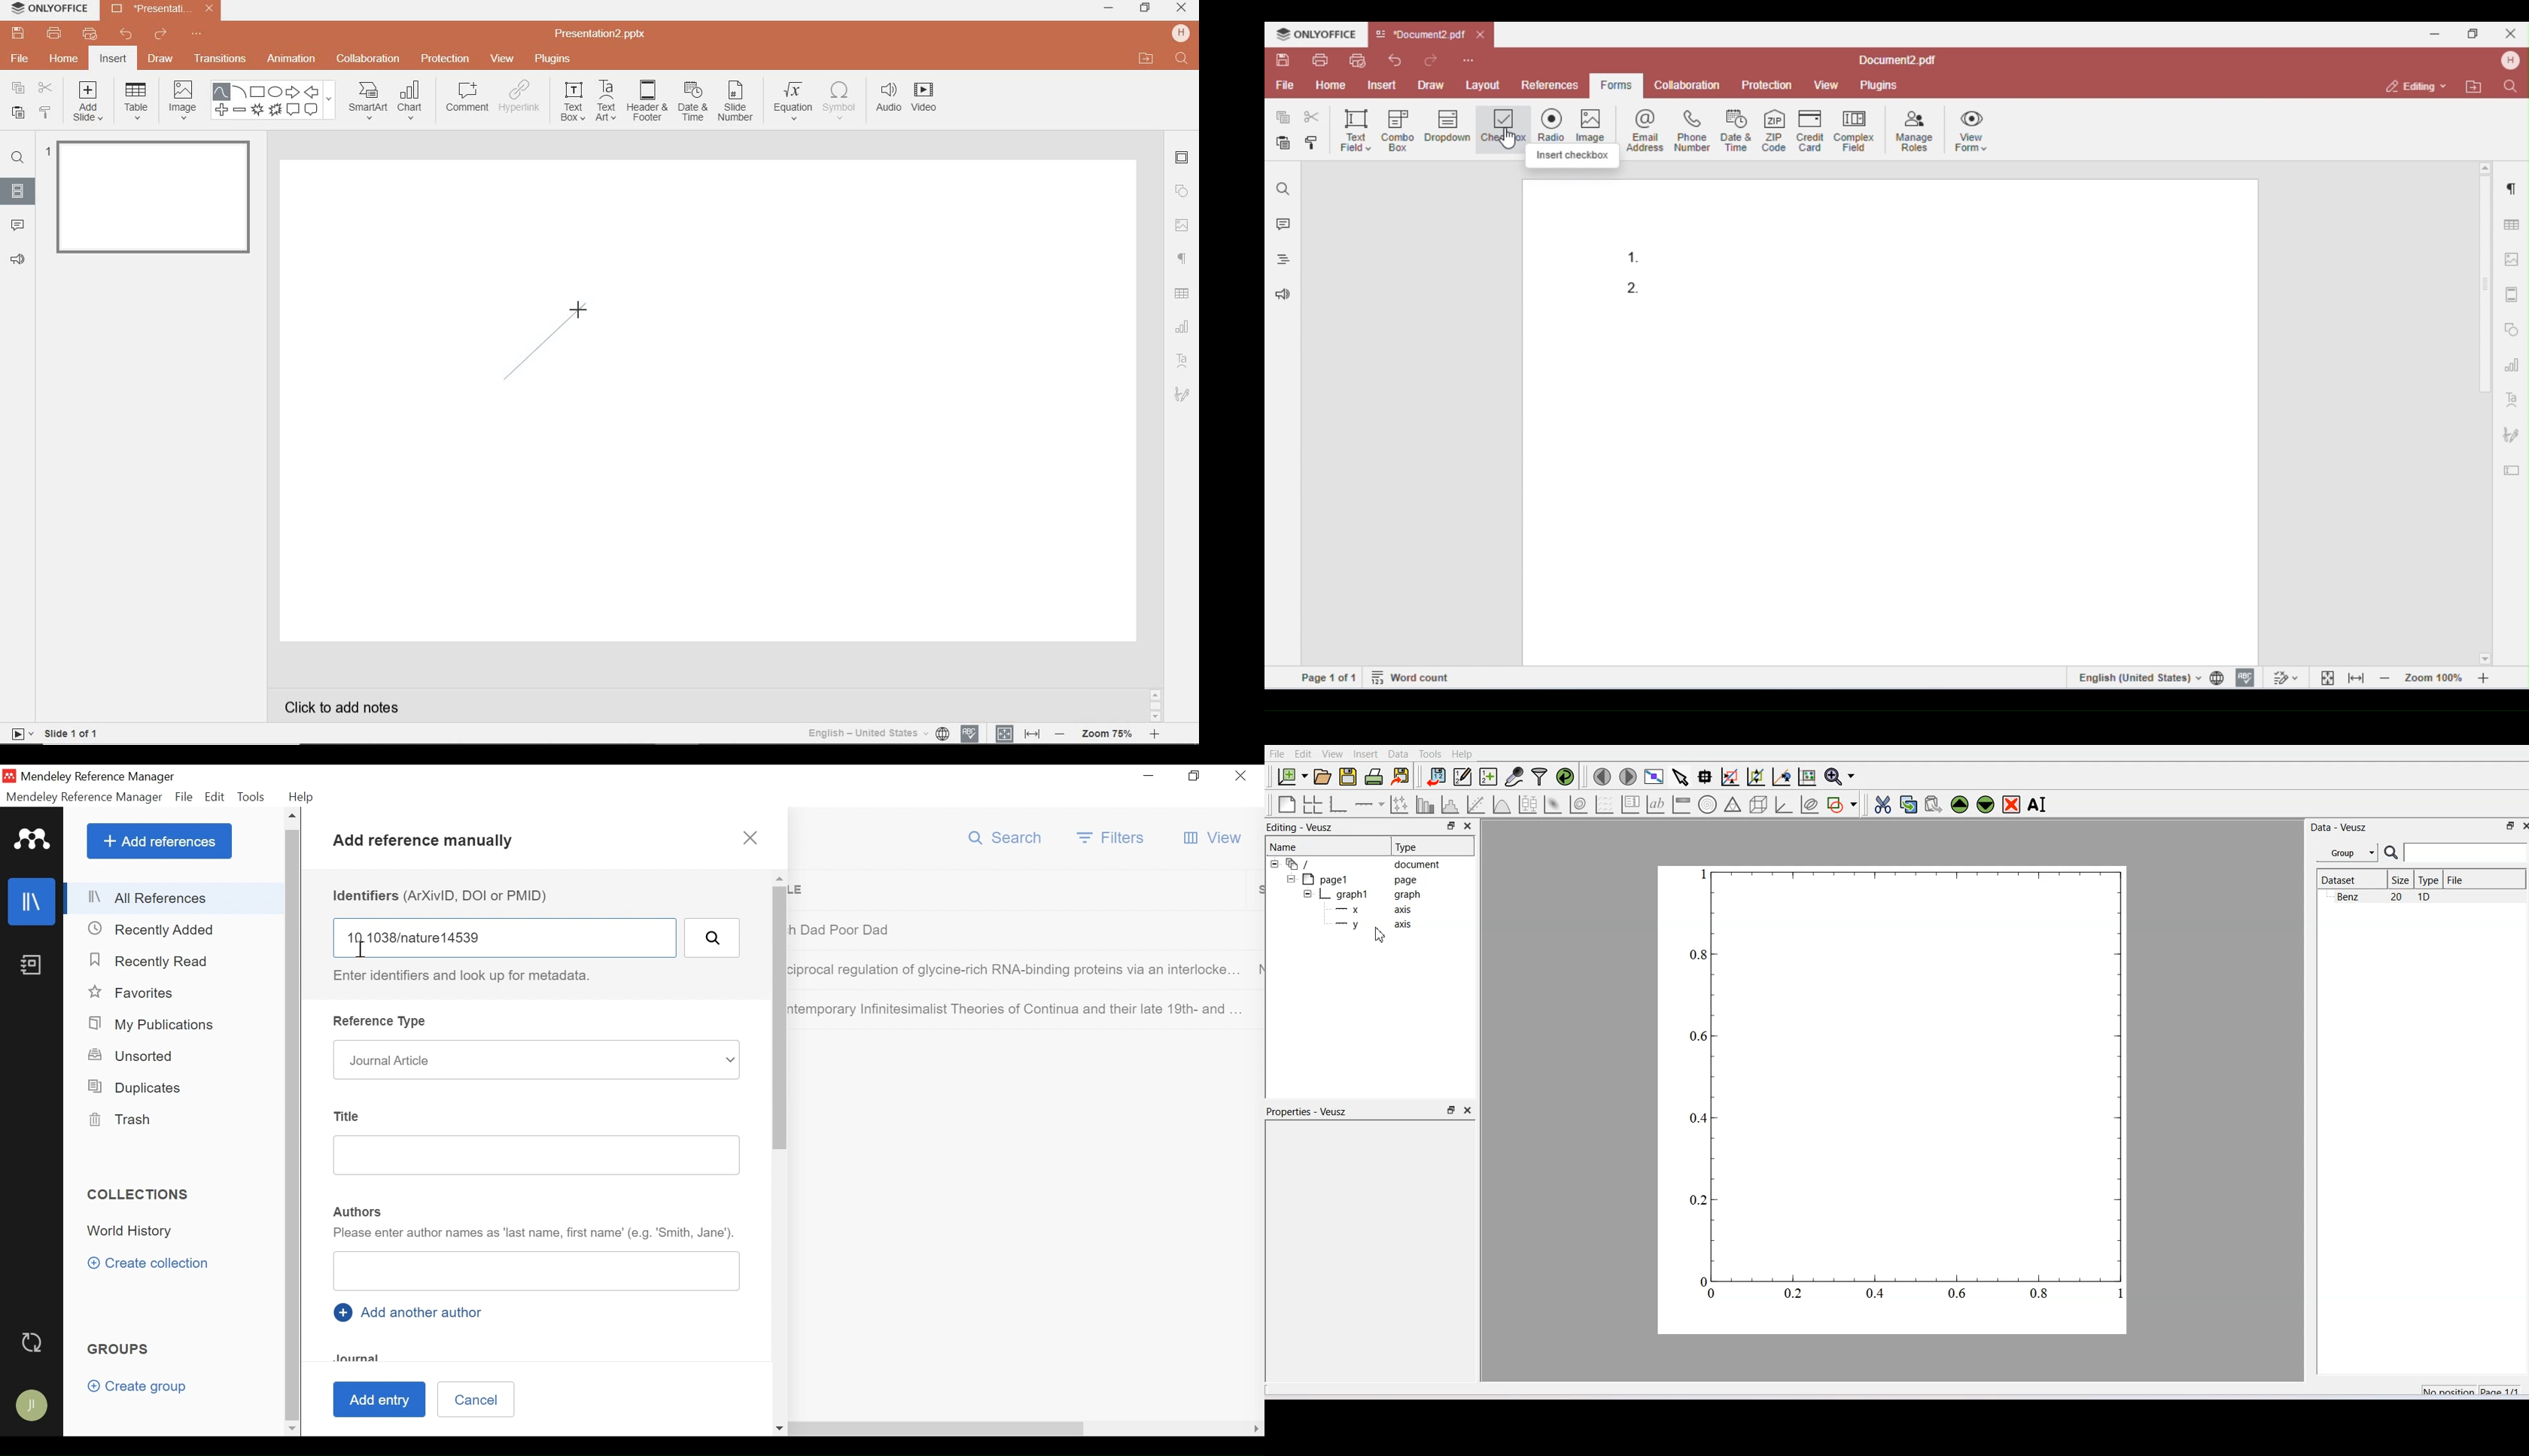 The image size is (2548, 1456). Describe the element at coordinates (184, 796) in the screenshot. I see `File` at that location.